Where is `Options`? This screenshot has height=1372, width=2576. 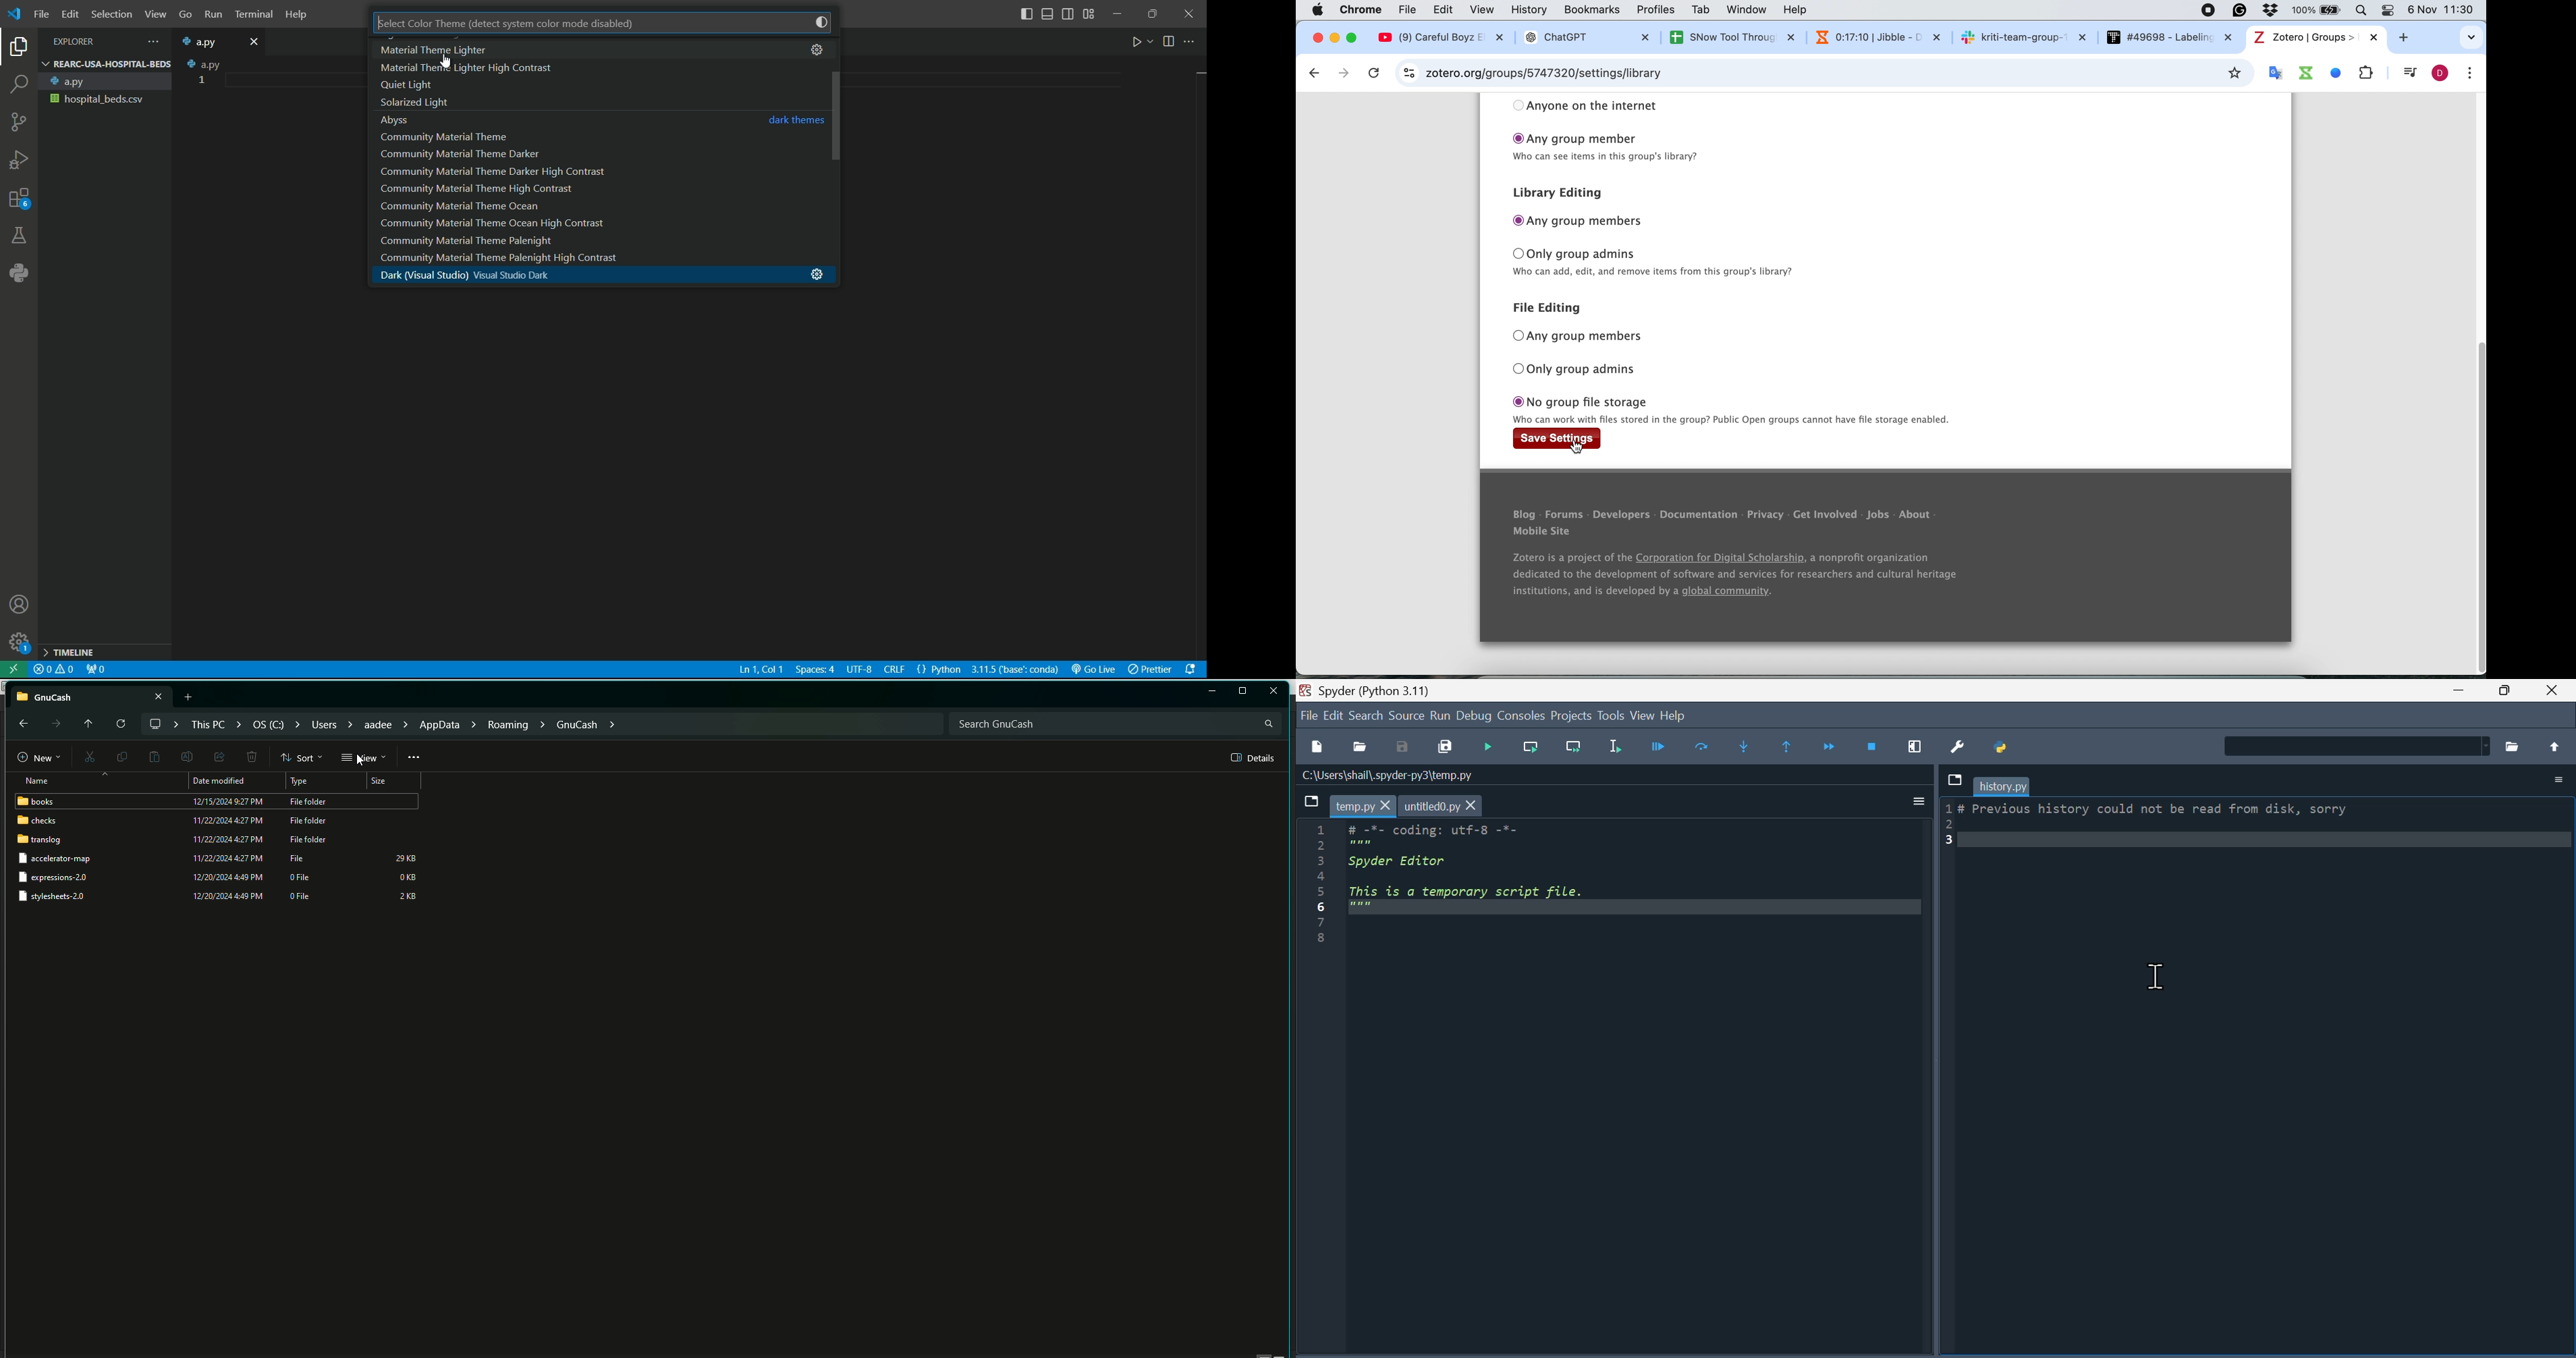 Options is located at coordinates (2560, 779).